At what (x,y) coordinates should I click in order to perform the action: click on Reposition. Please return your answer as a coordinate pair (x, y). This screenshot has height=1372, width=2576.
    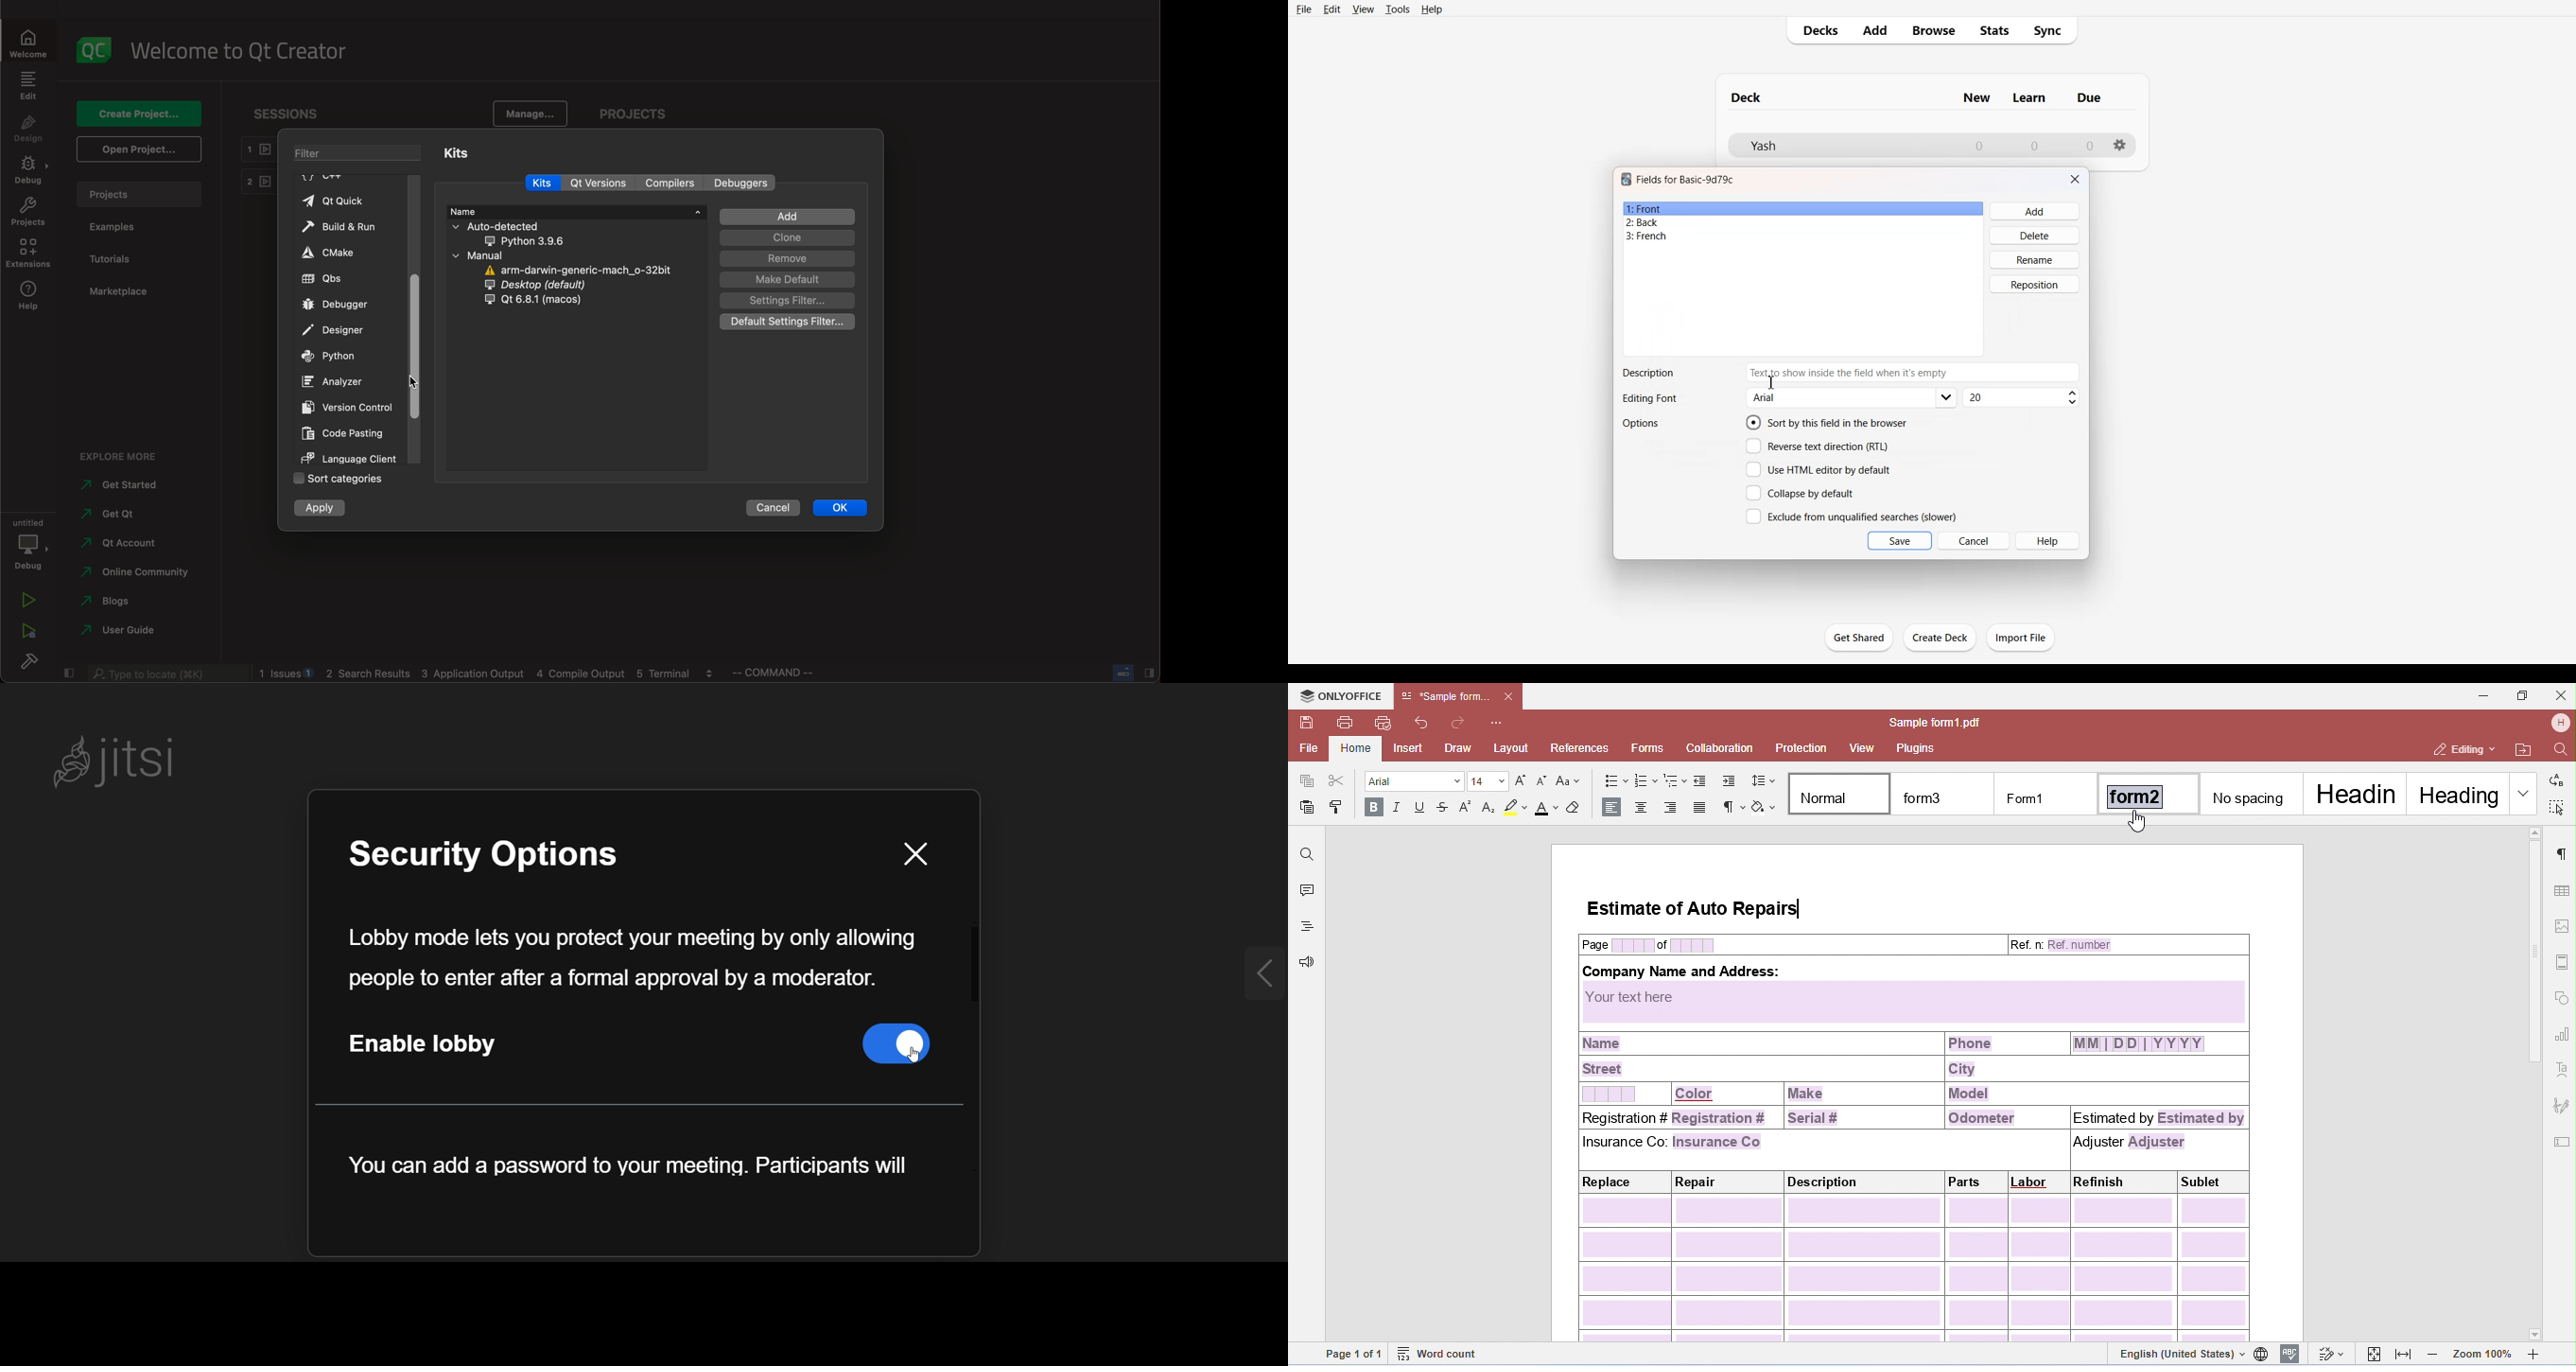
    Looking at the image, I should click on (2035, 285).